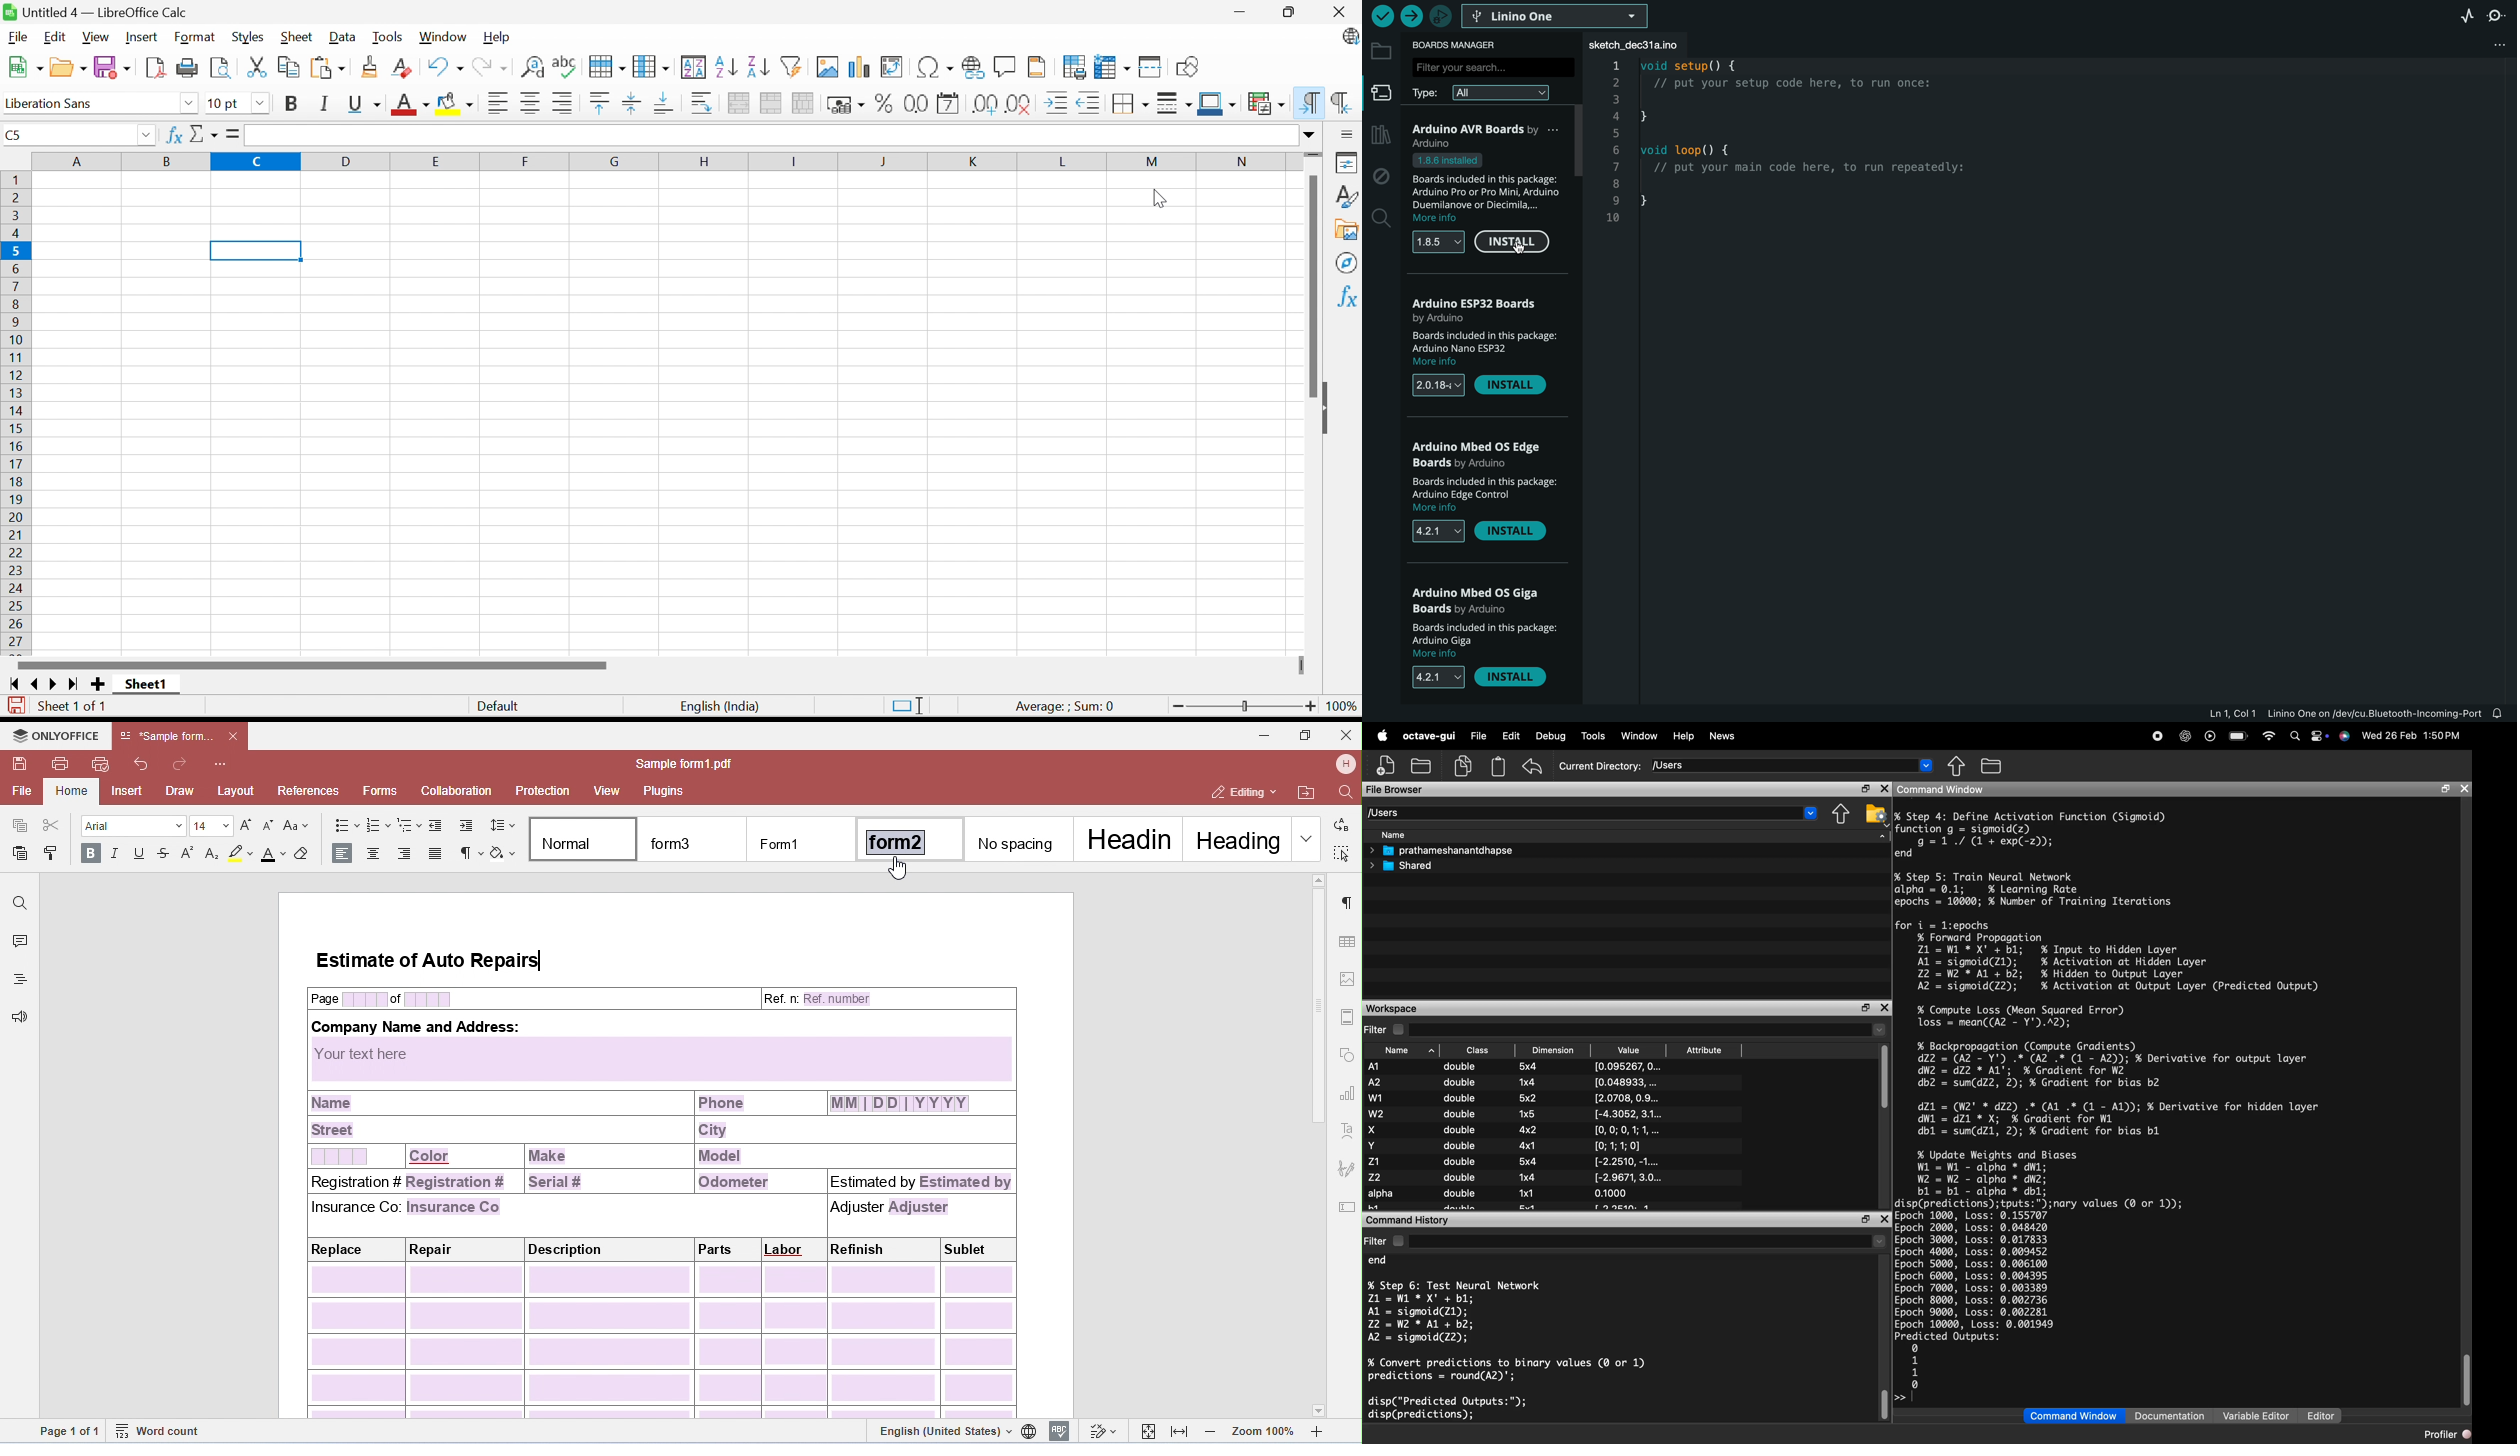 The image size is (2520, 1456). I want to click on double, so click(1460, 1113).